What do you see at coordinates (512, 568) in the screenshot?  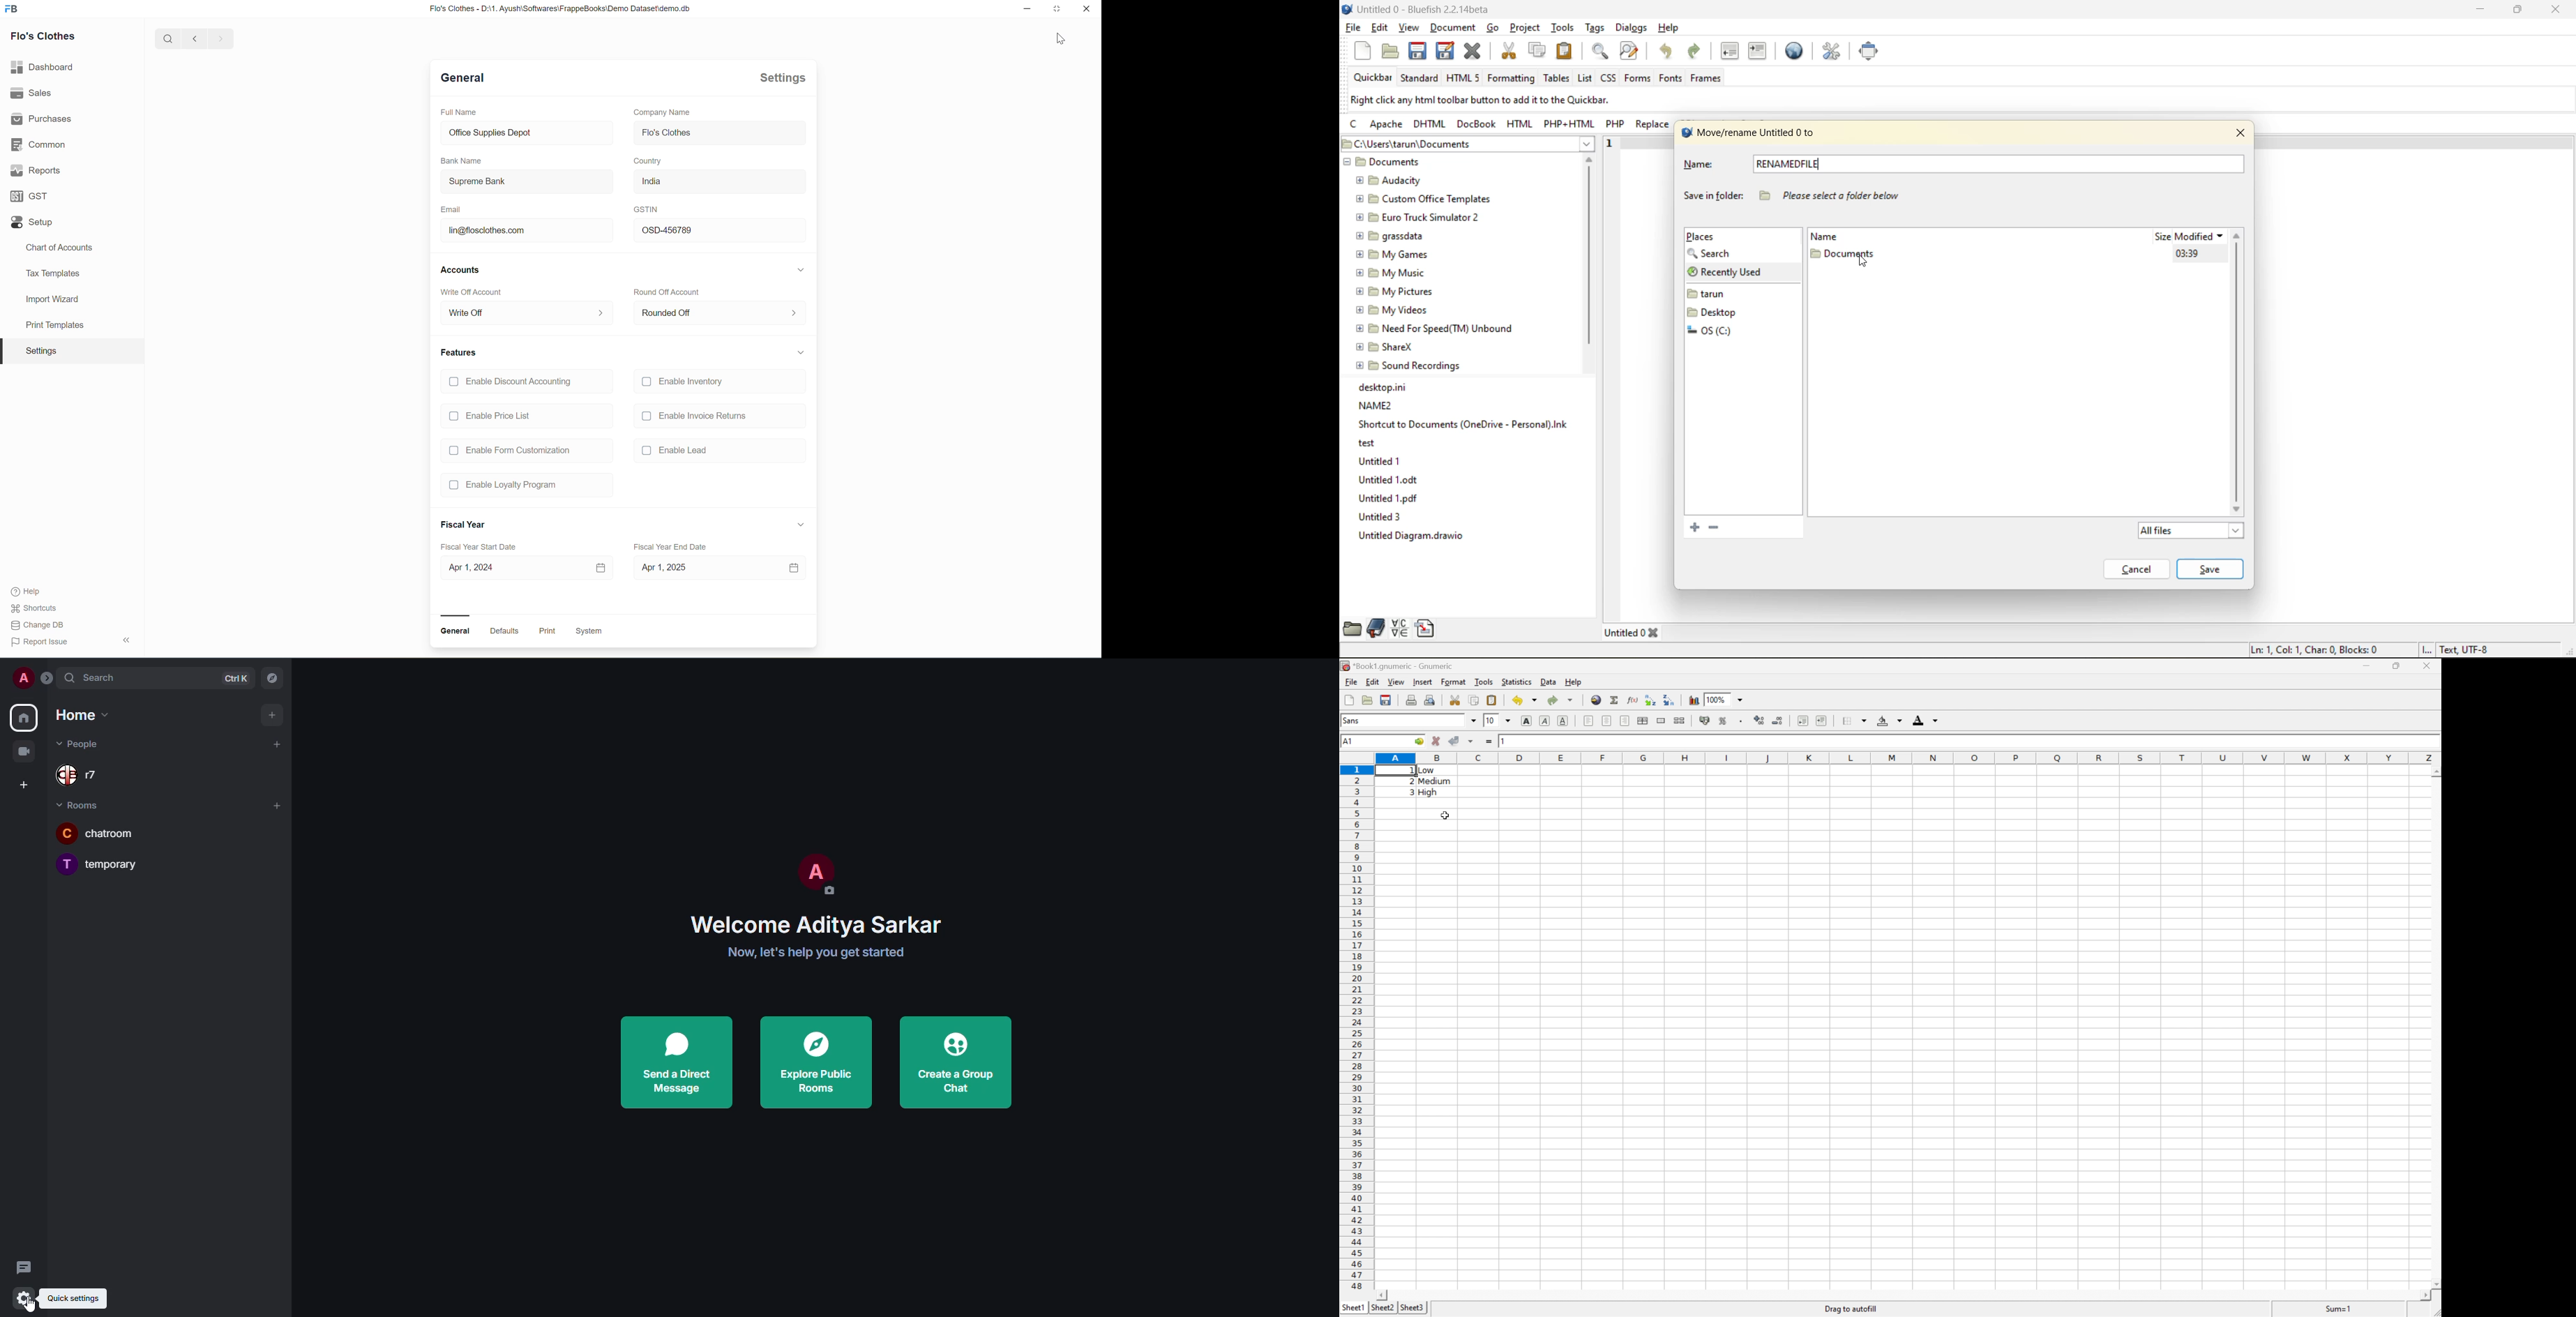 I see `Apr 1, 2024` at bounding box center [512, 568].